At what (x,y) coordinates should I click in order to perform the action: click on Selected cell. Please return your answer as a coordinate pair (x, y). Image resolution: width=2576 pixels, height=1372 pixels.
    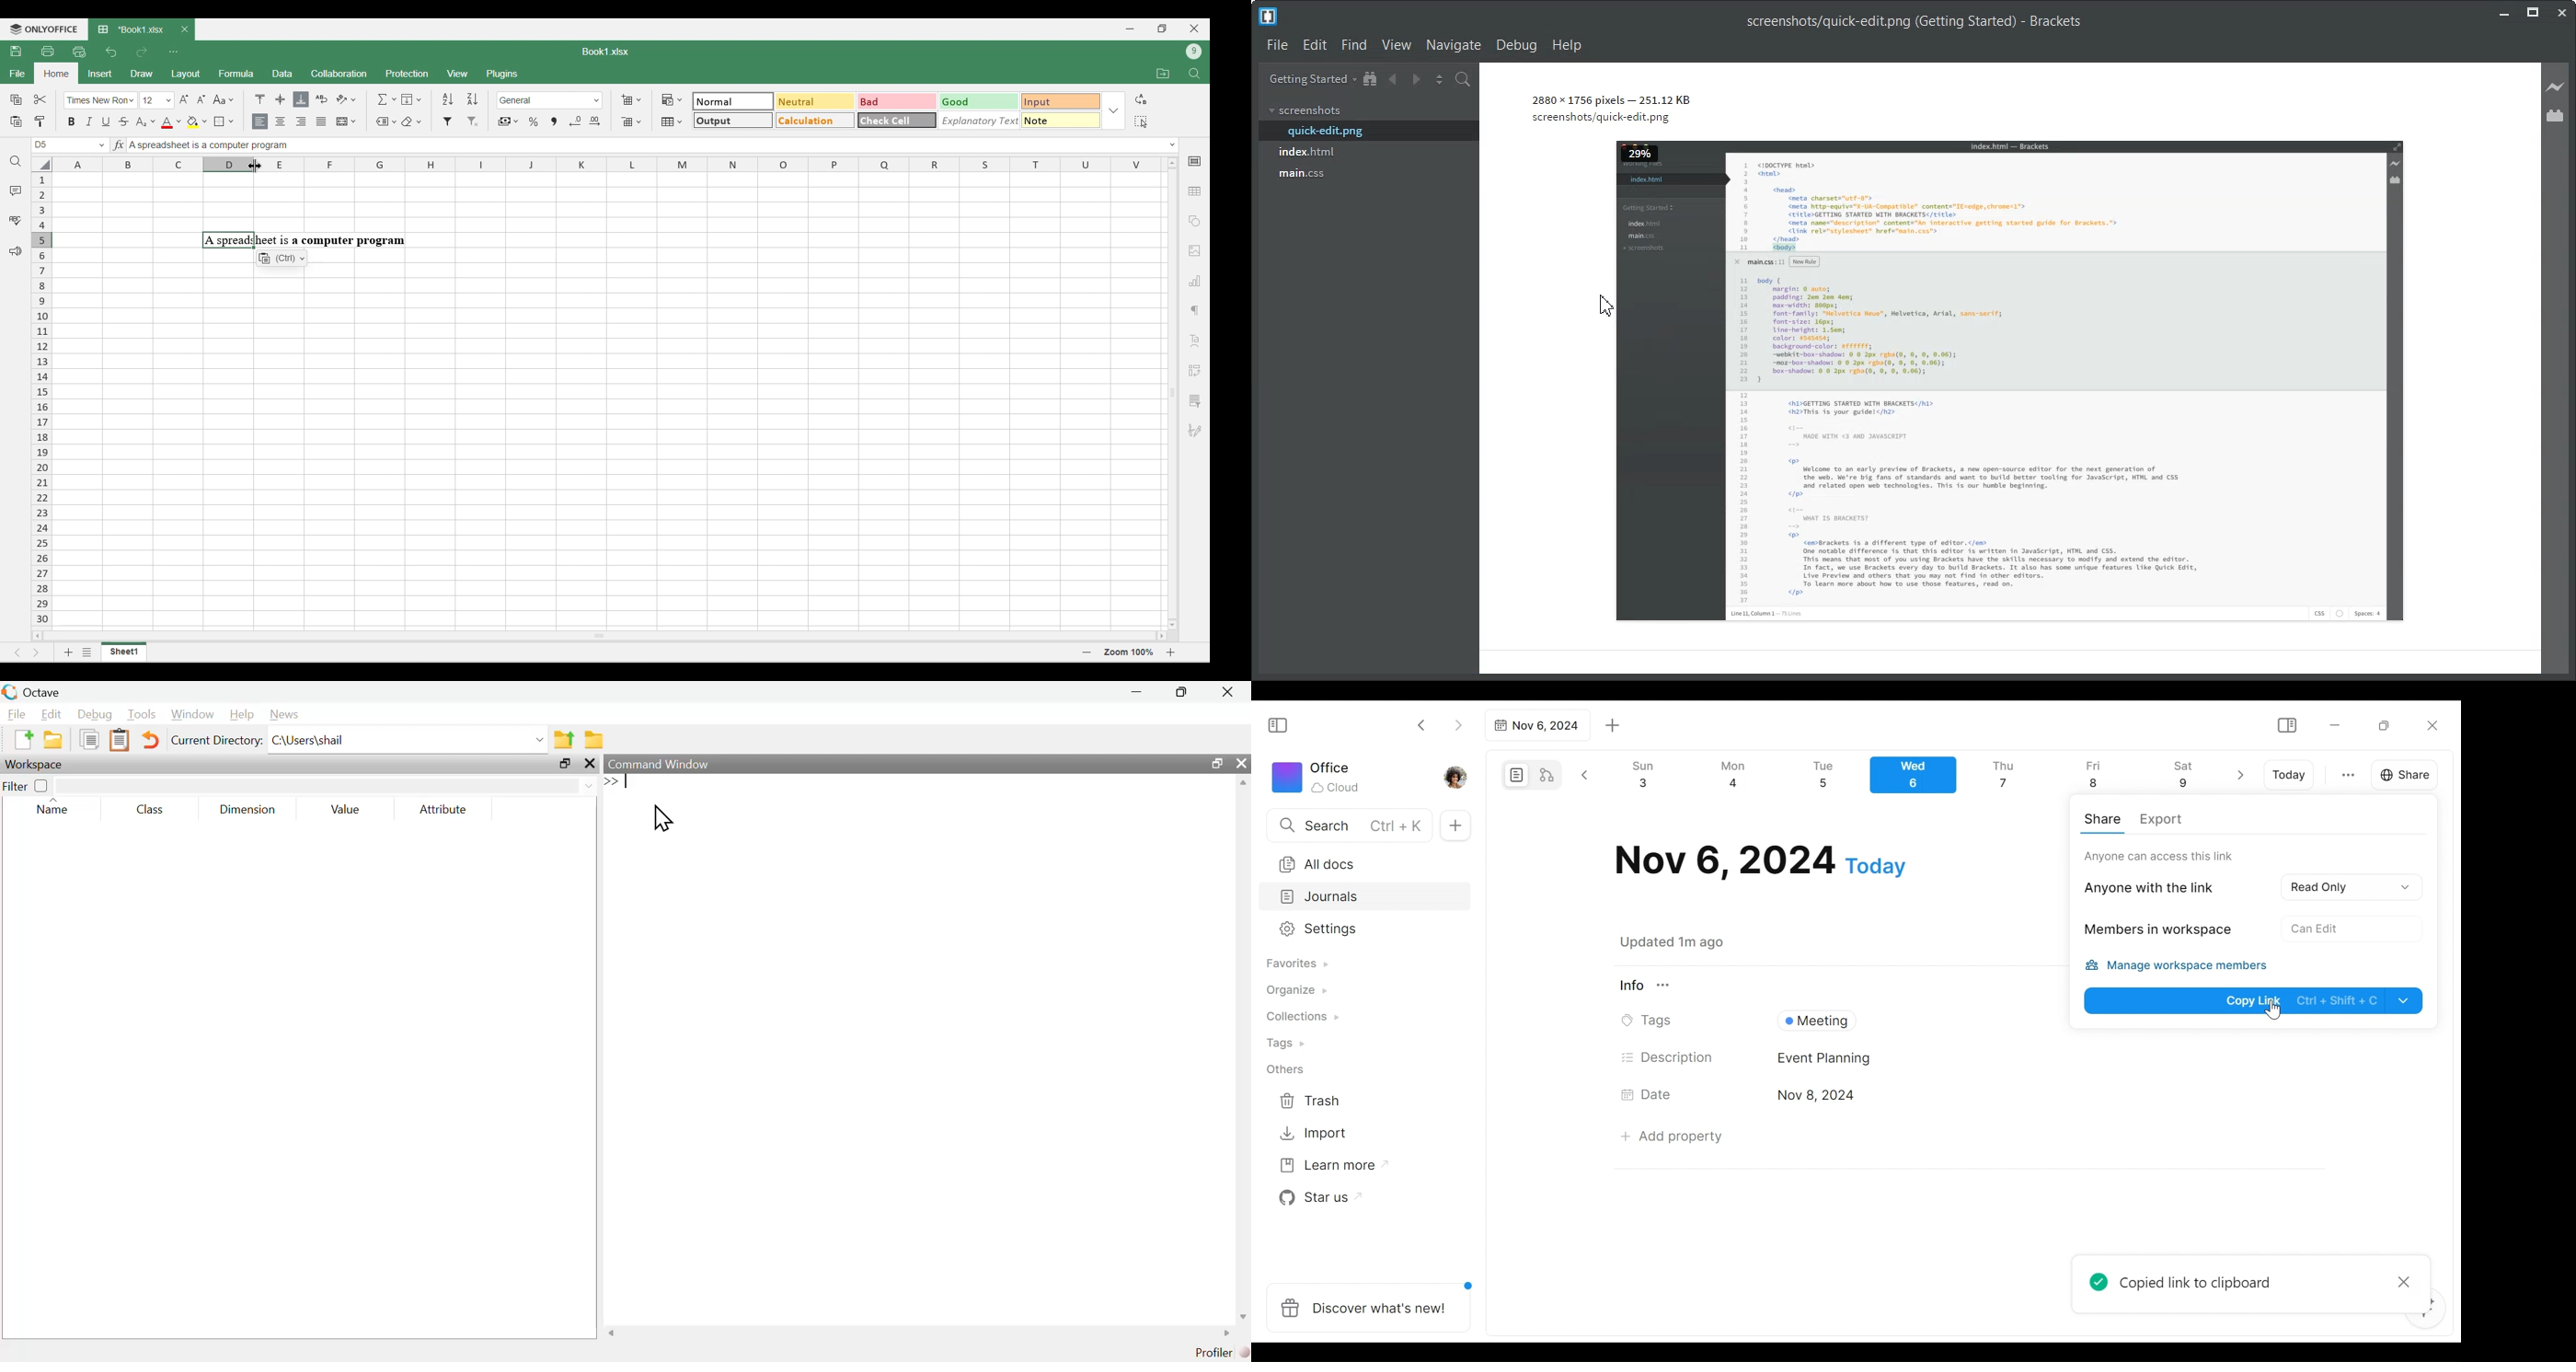
    Looking at the image, I should click on (41, 145).